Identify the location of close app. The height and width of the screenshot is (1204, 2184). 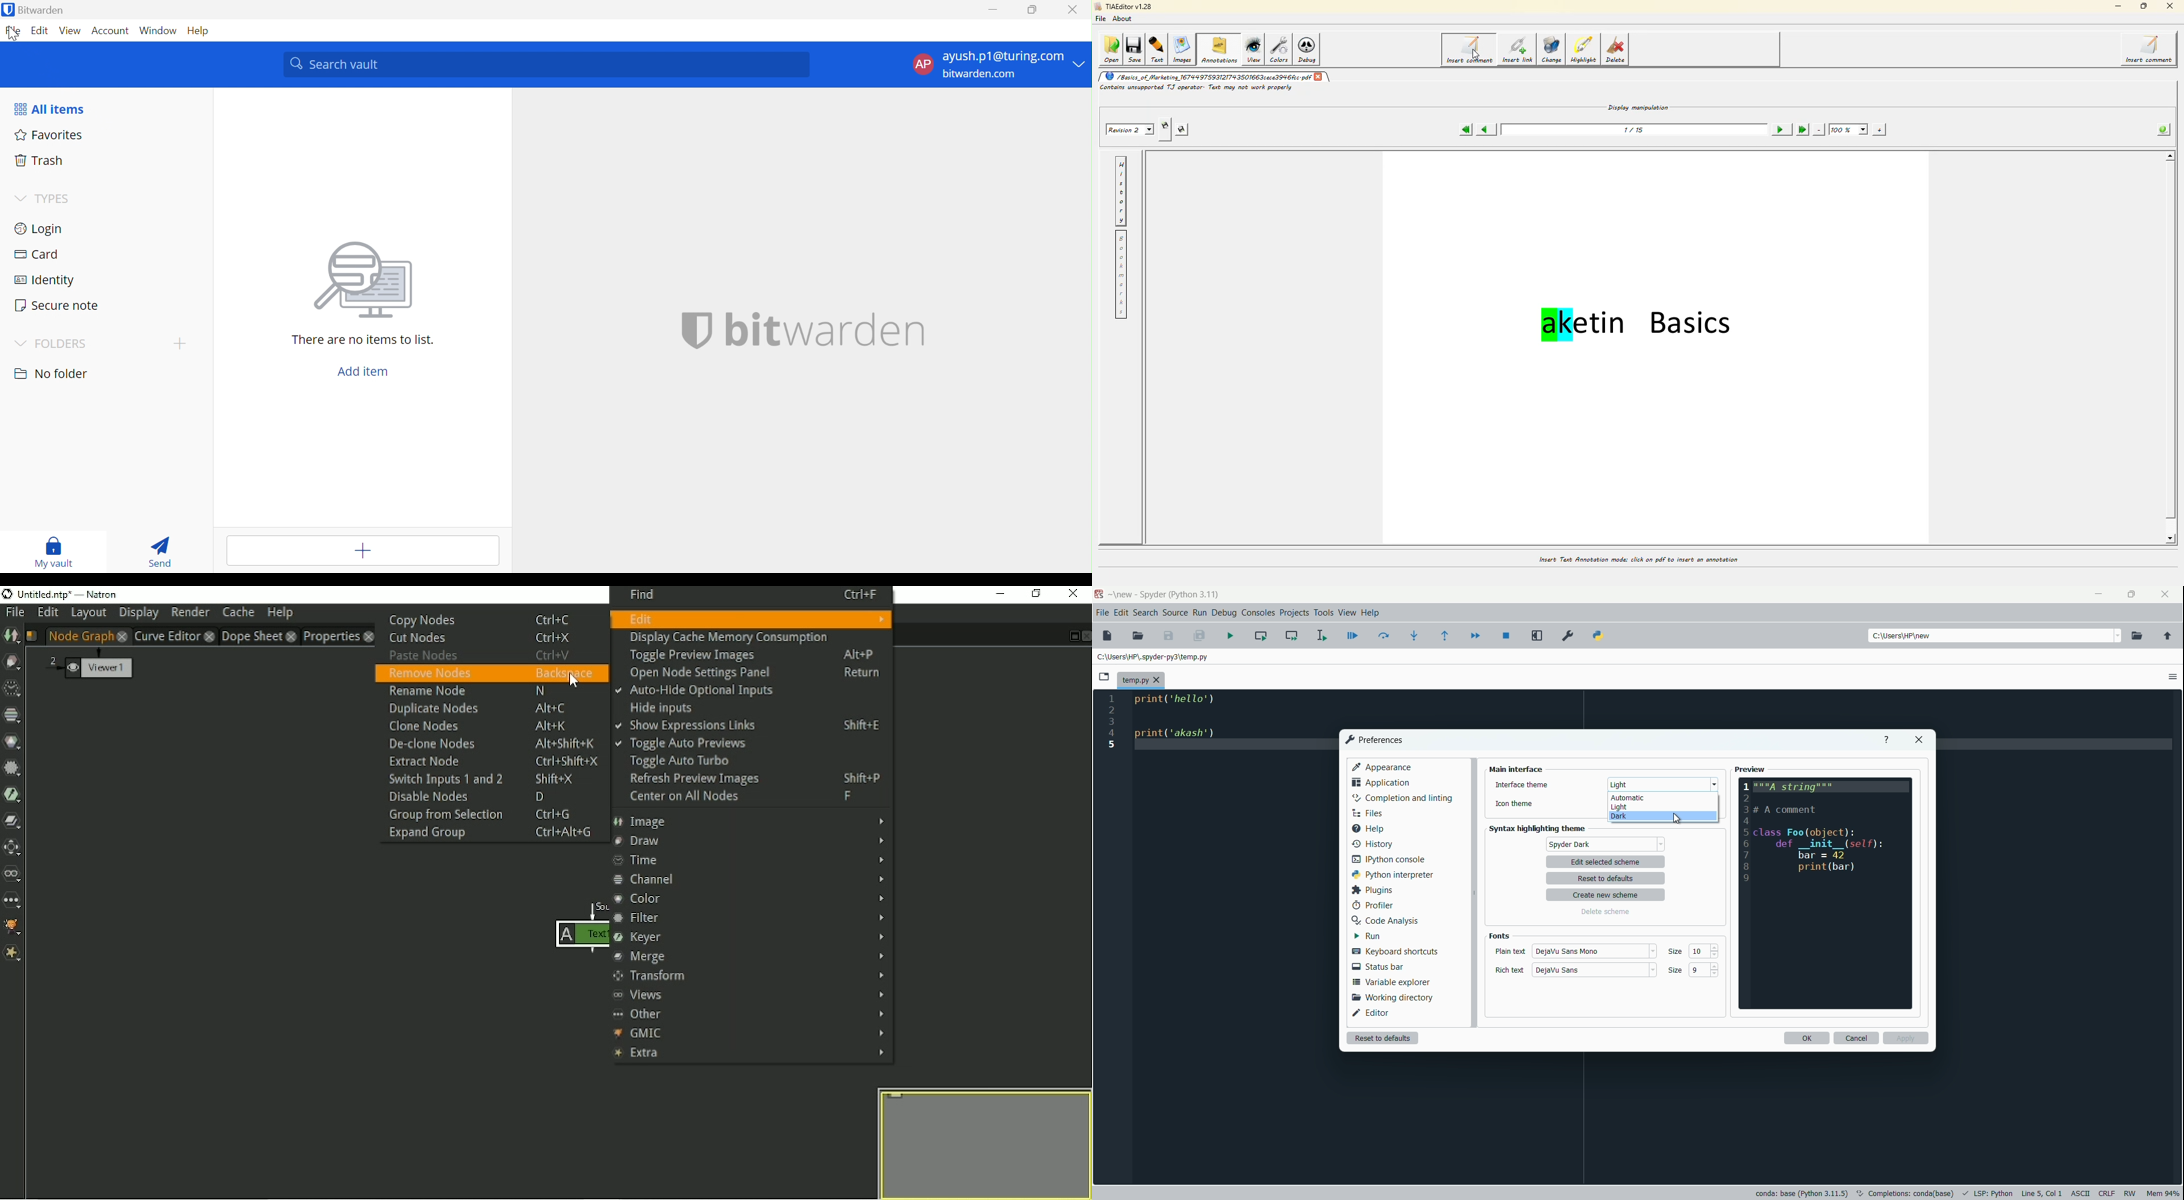
(2167, 595).